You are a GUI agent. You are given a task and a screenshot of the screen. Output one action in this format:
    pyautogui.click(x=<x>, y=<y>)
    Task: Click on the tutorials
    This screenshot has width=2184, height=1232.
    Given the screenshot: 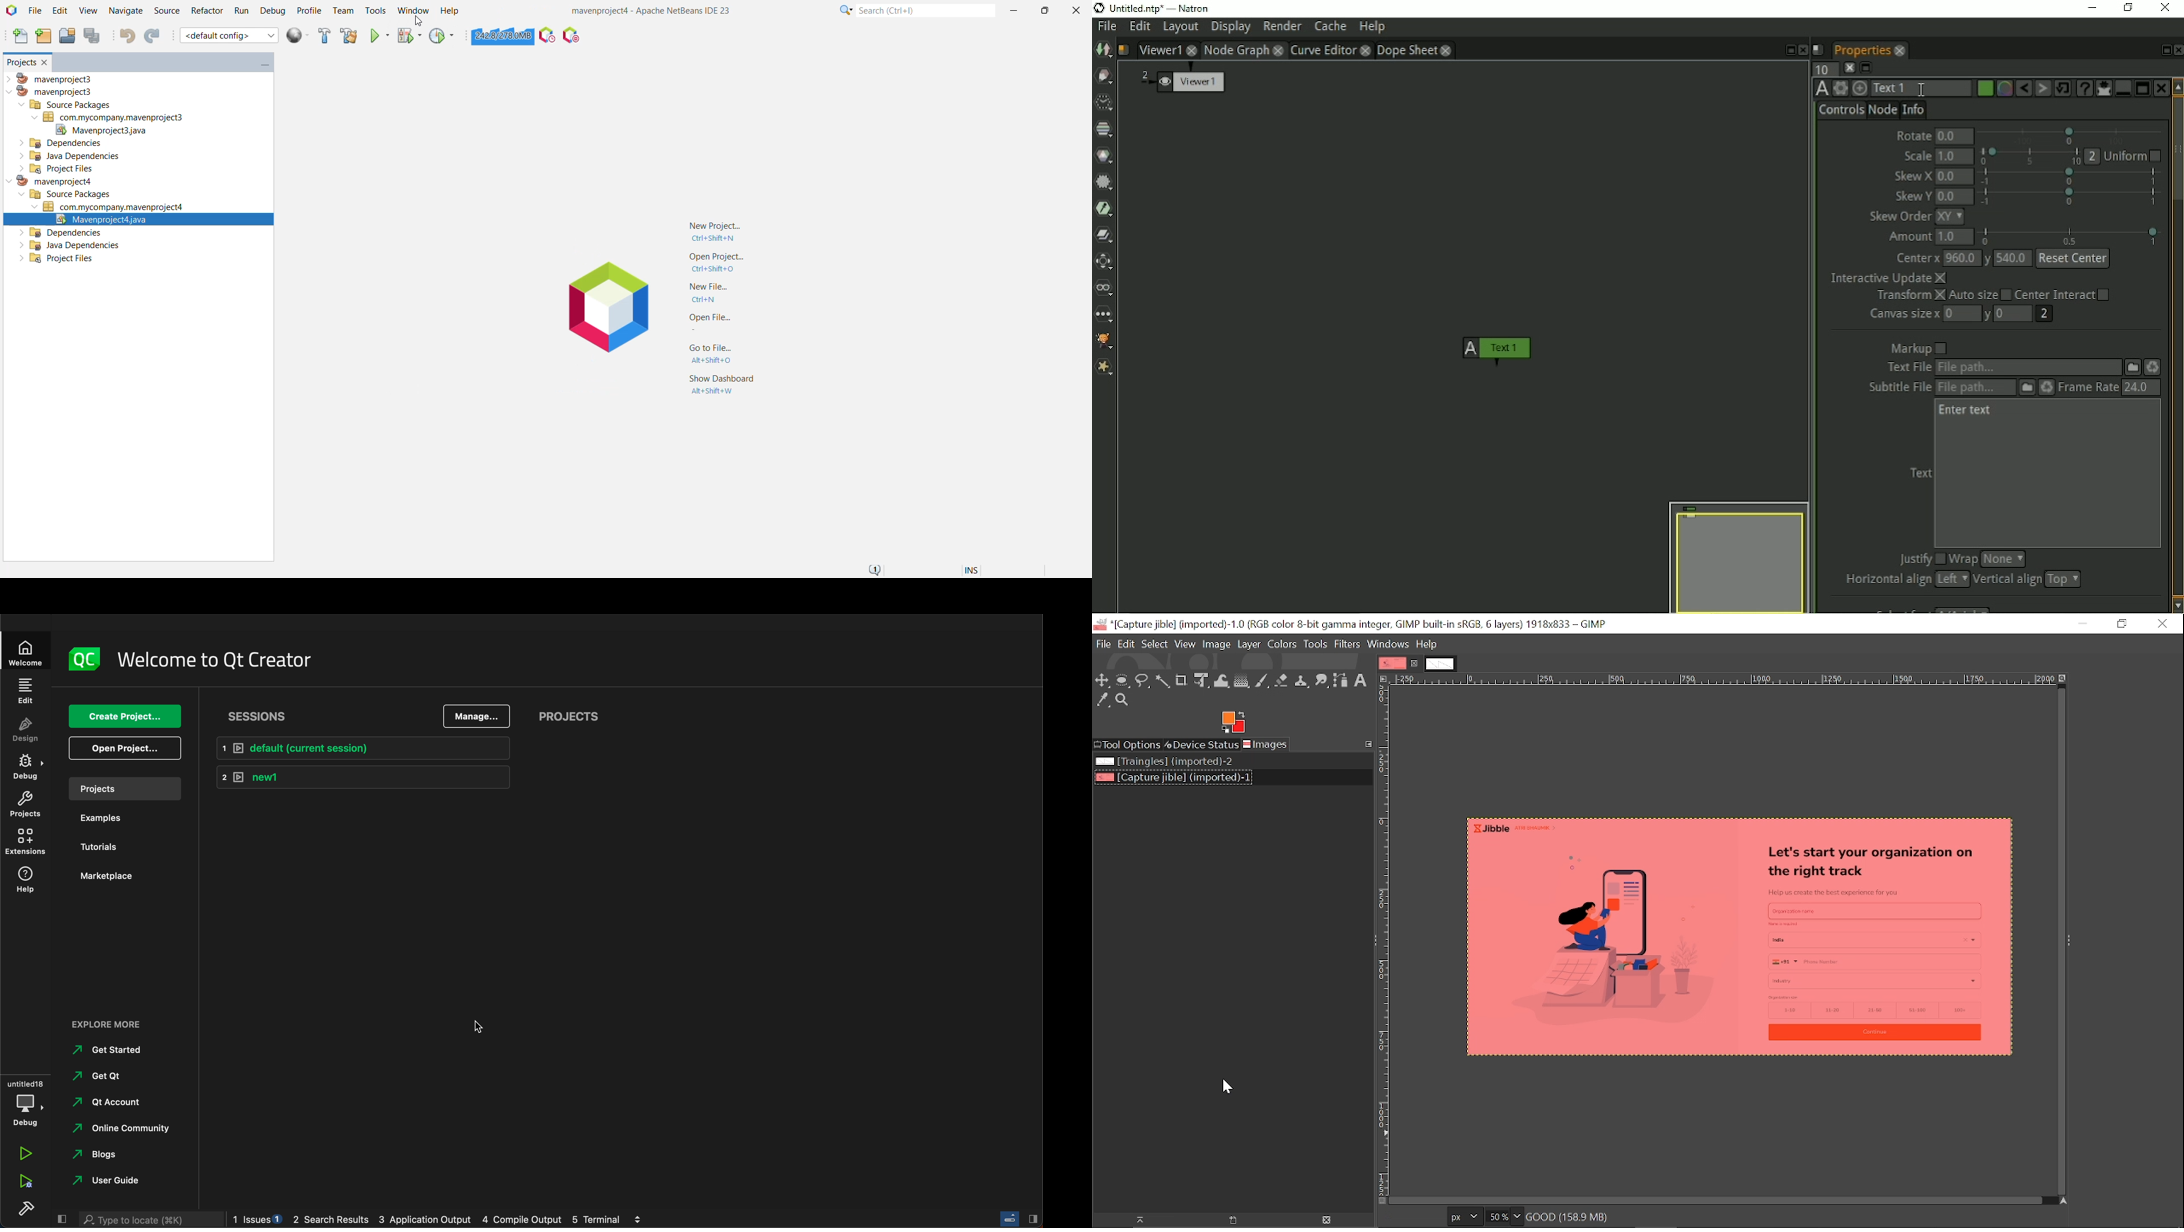 What is the action you would take?
    pyautogui.click(x=113, y=846)
    